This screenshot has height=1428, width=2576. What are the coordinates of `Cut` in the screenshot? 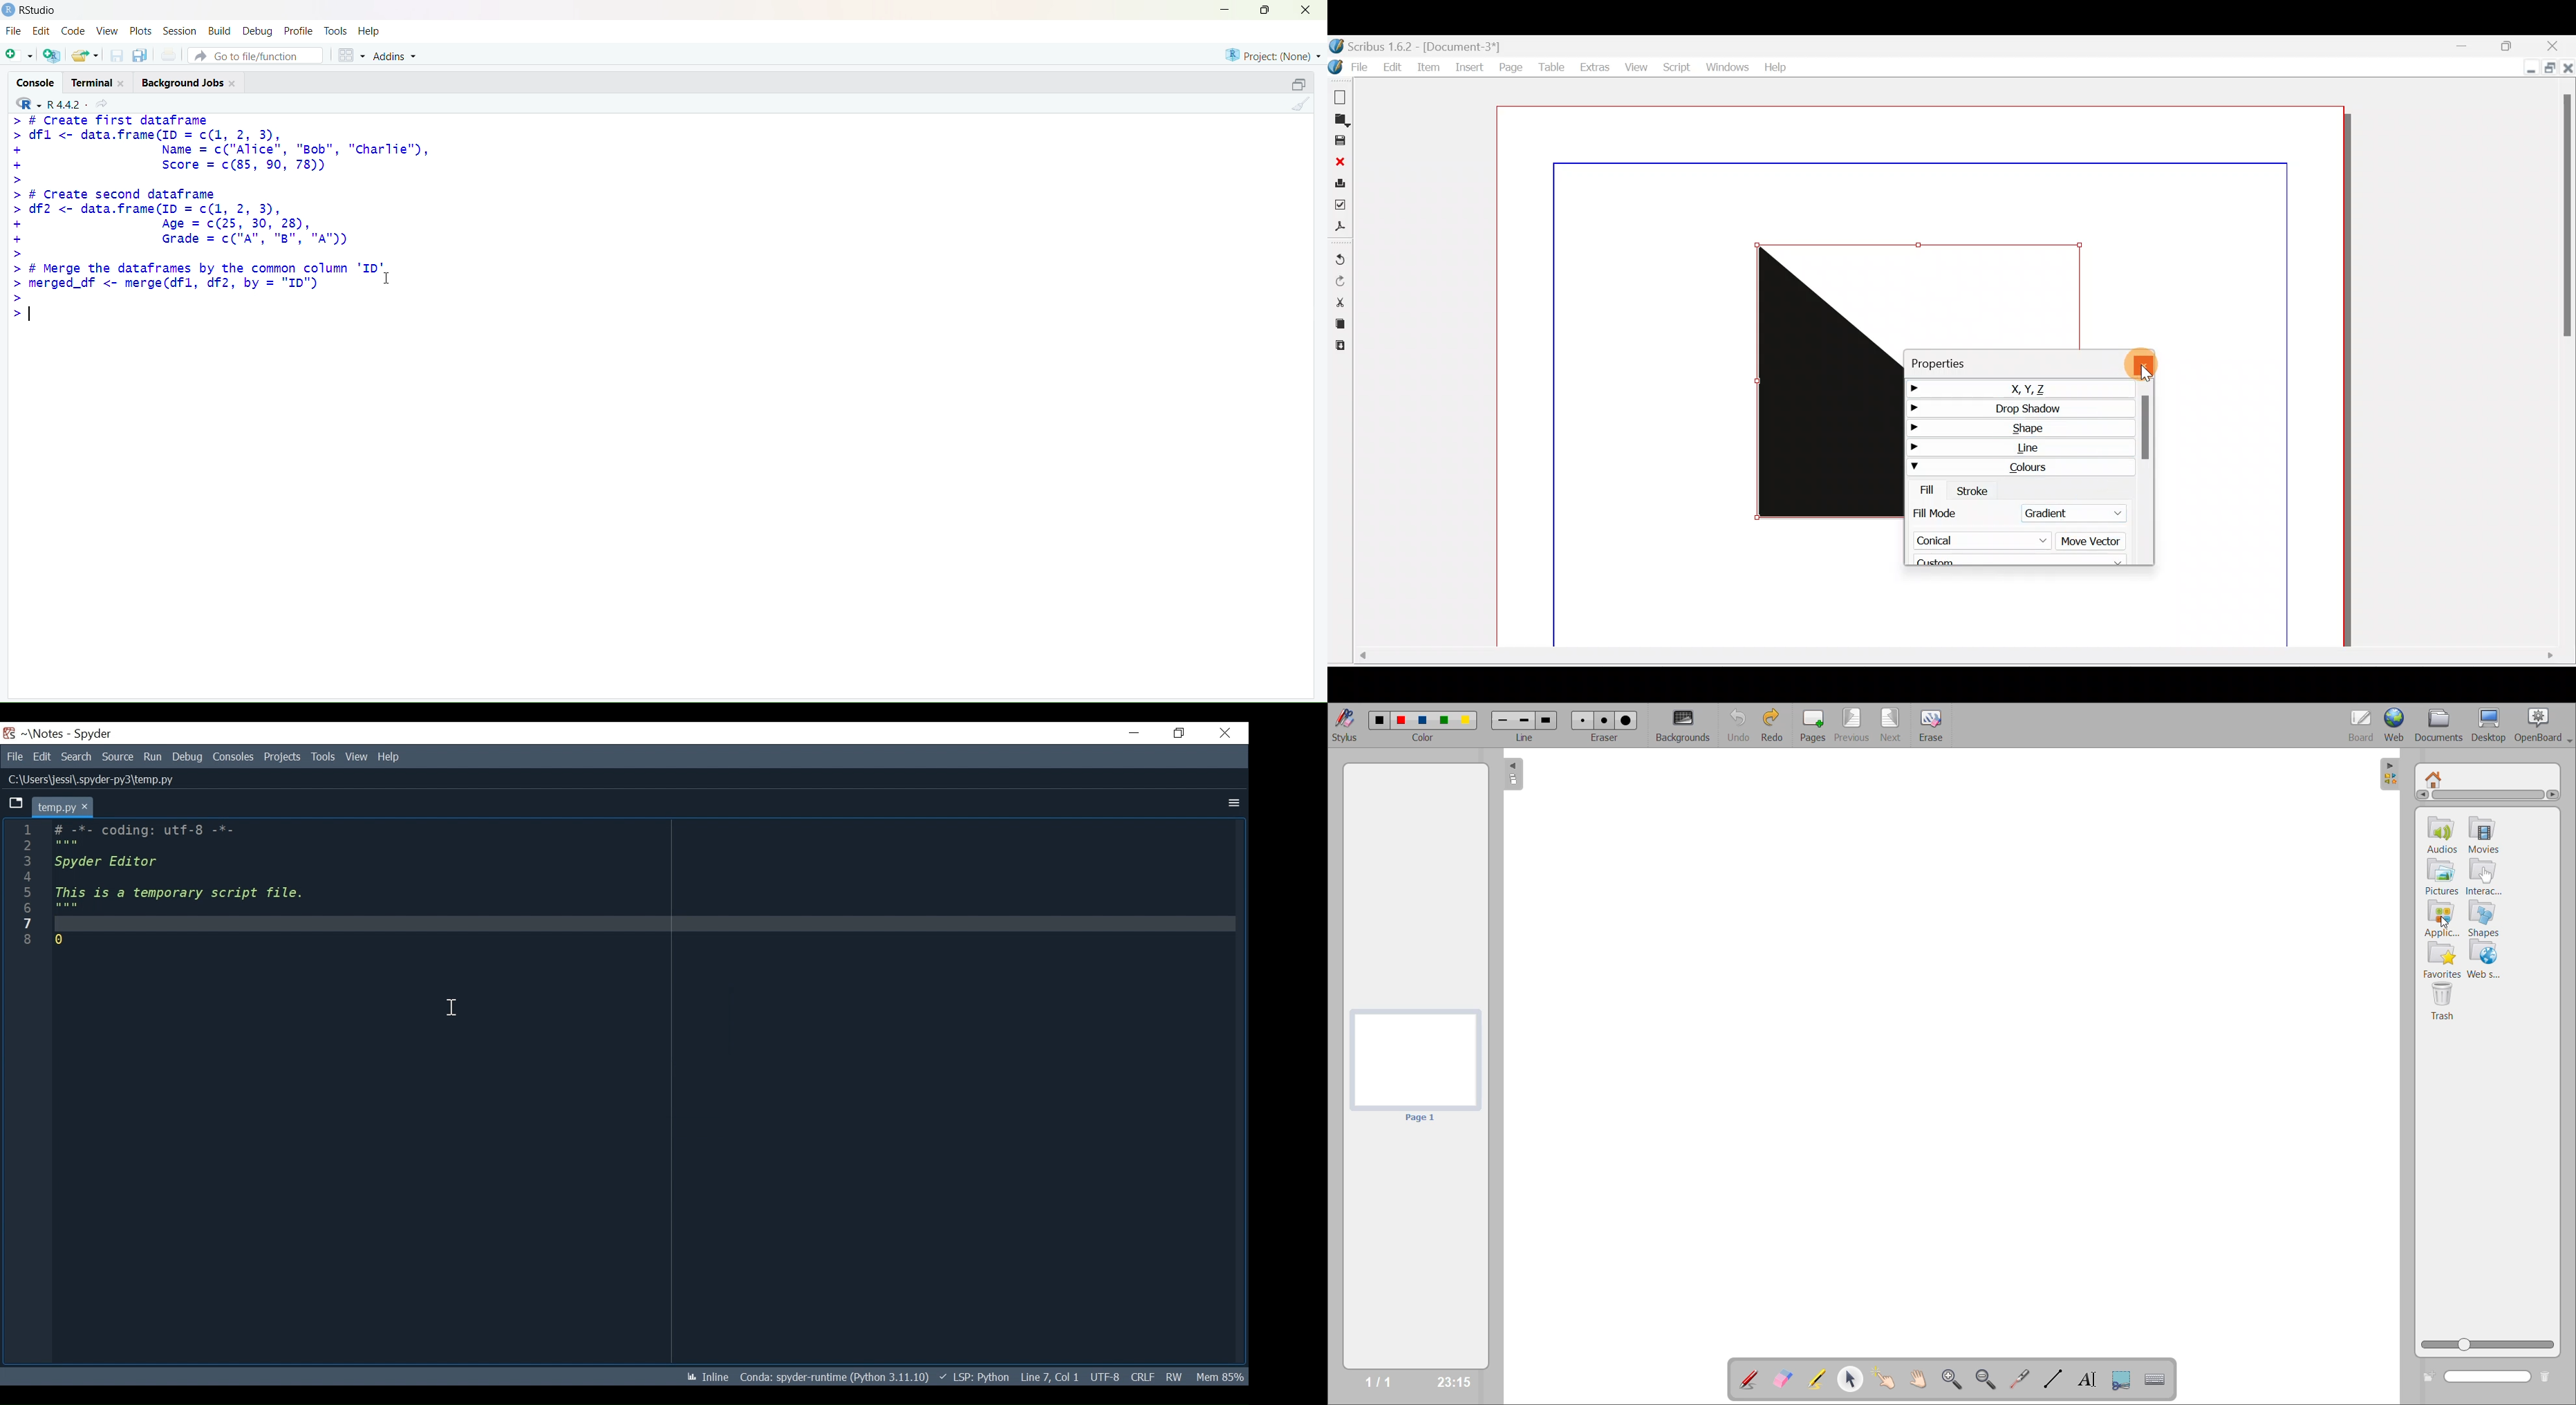 It's located at (1340, 301).